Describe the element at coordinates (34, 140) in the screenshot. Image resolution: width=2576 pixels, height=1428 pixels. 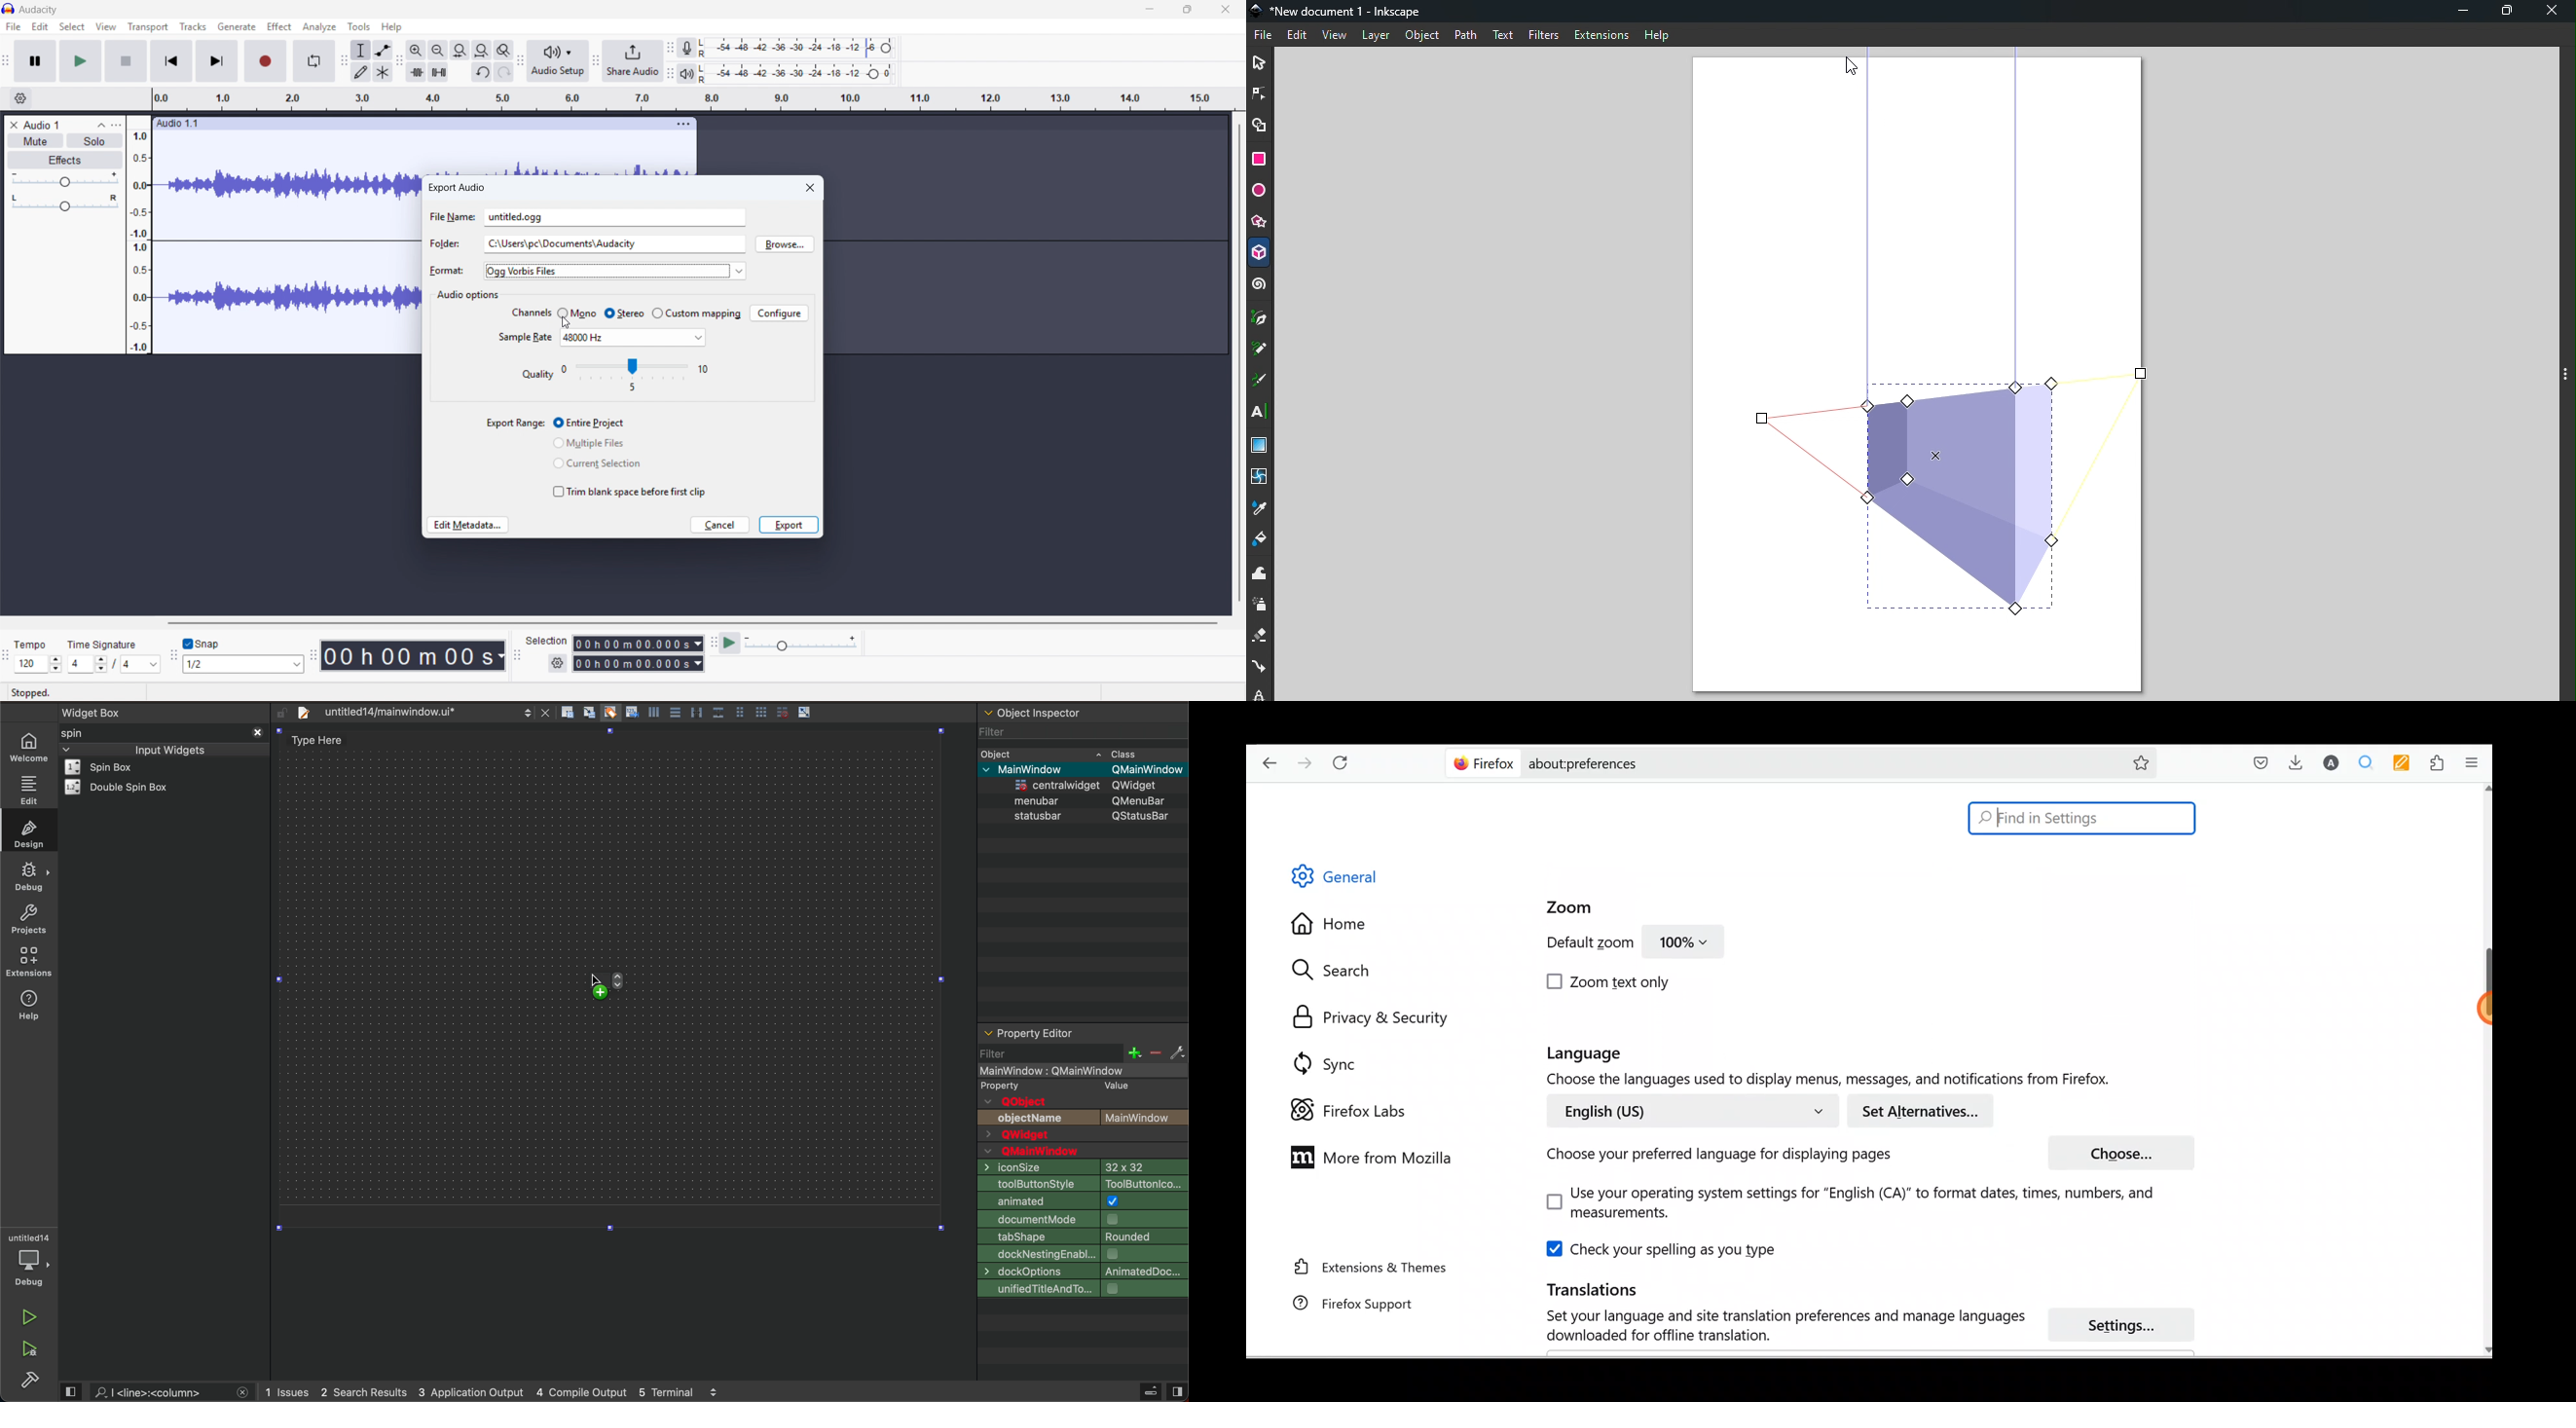
I see `Mute ` at that location.